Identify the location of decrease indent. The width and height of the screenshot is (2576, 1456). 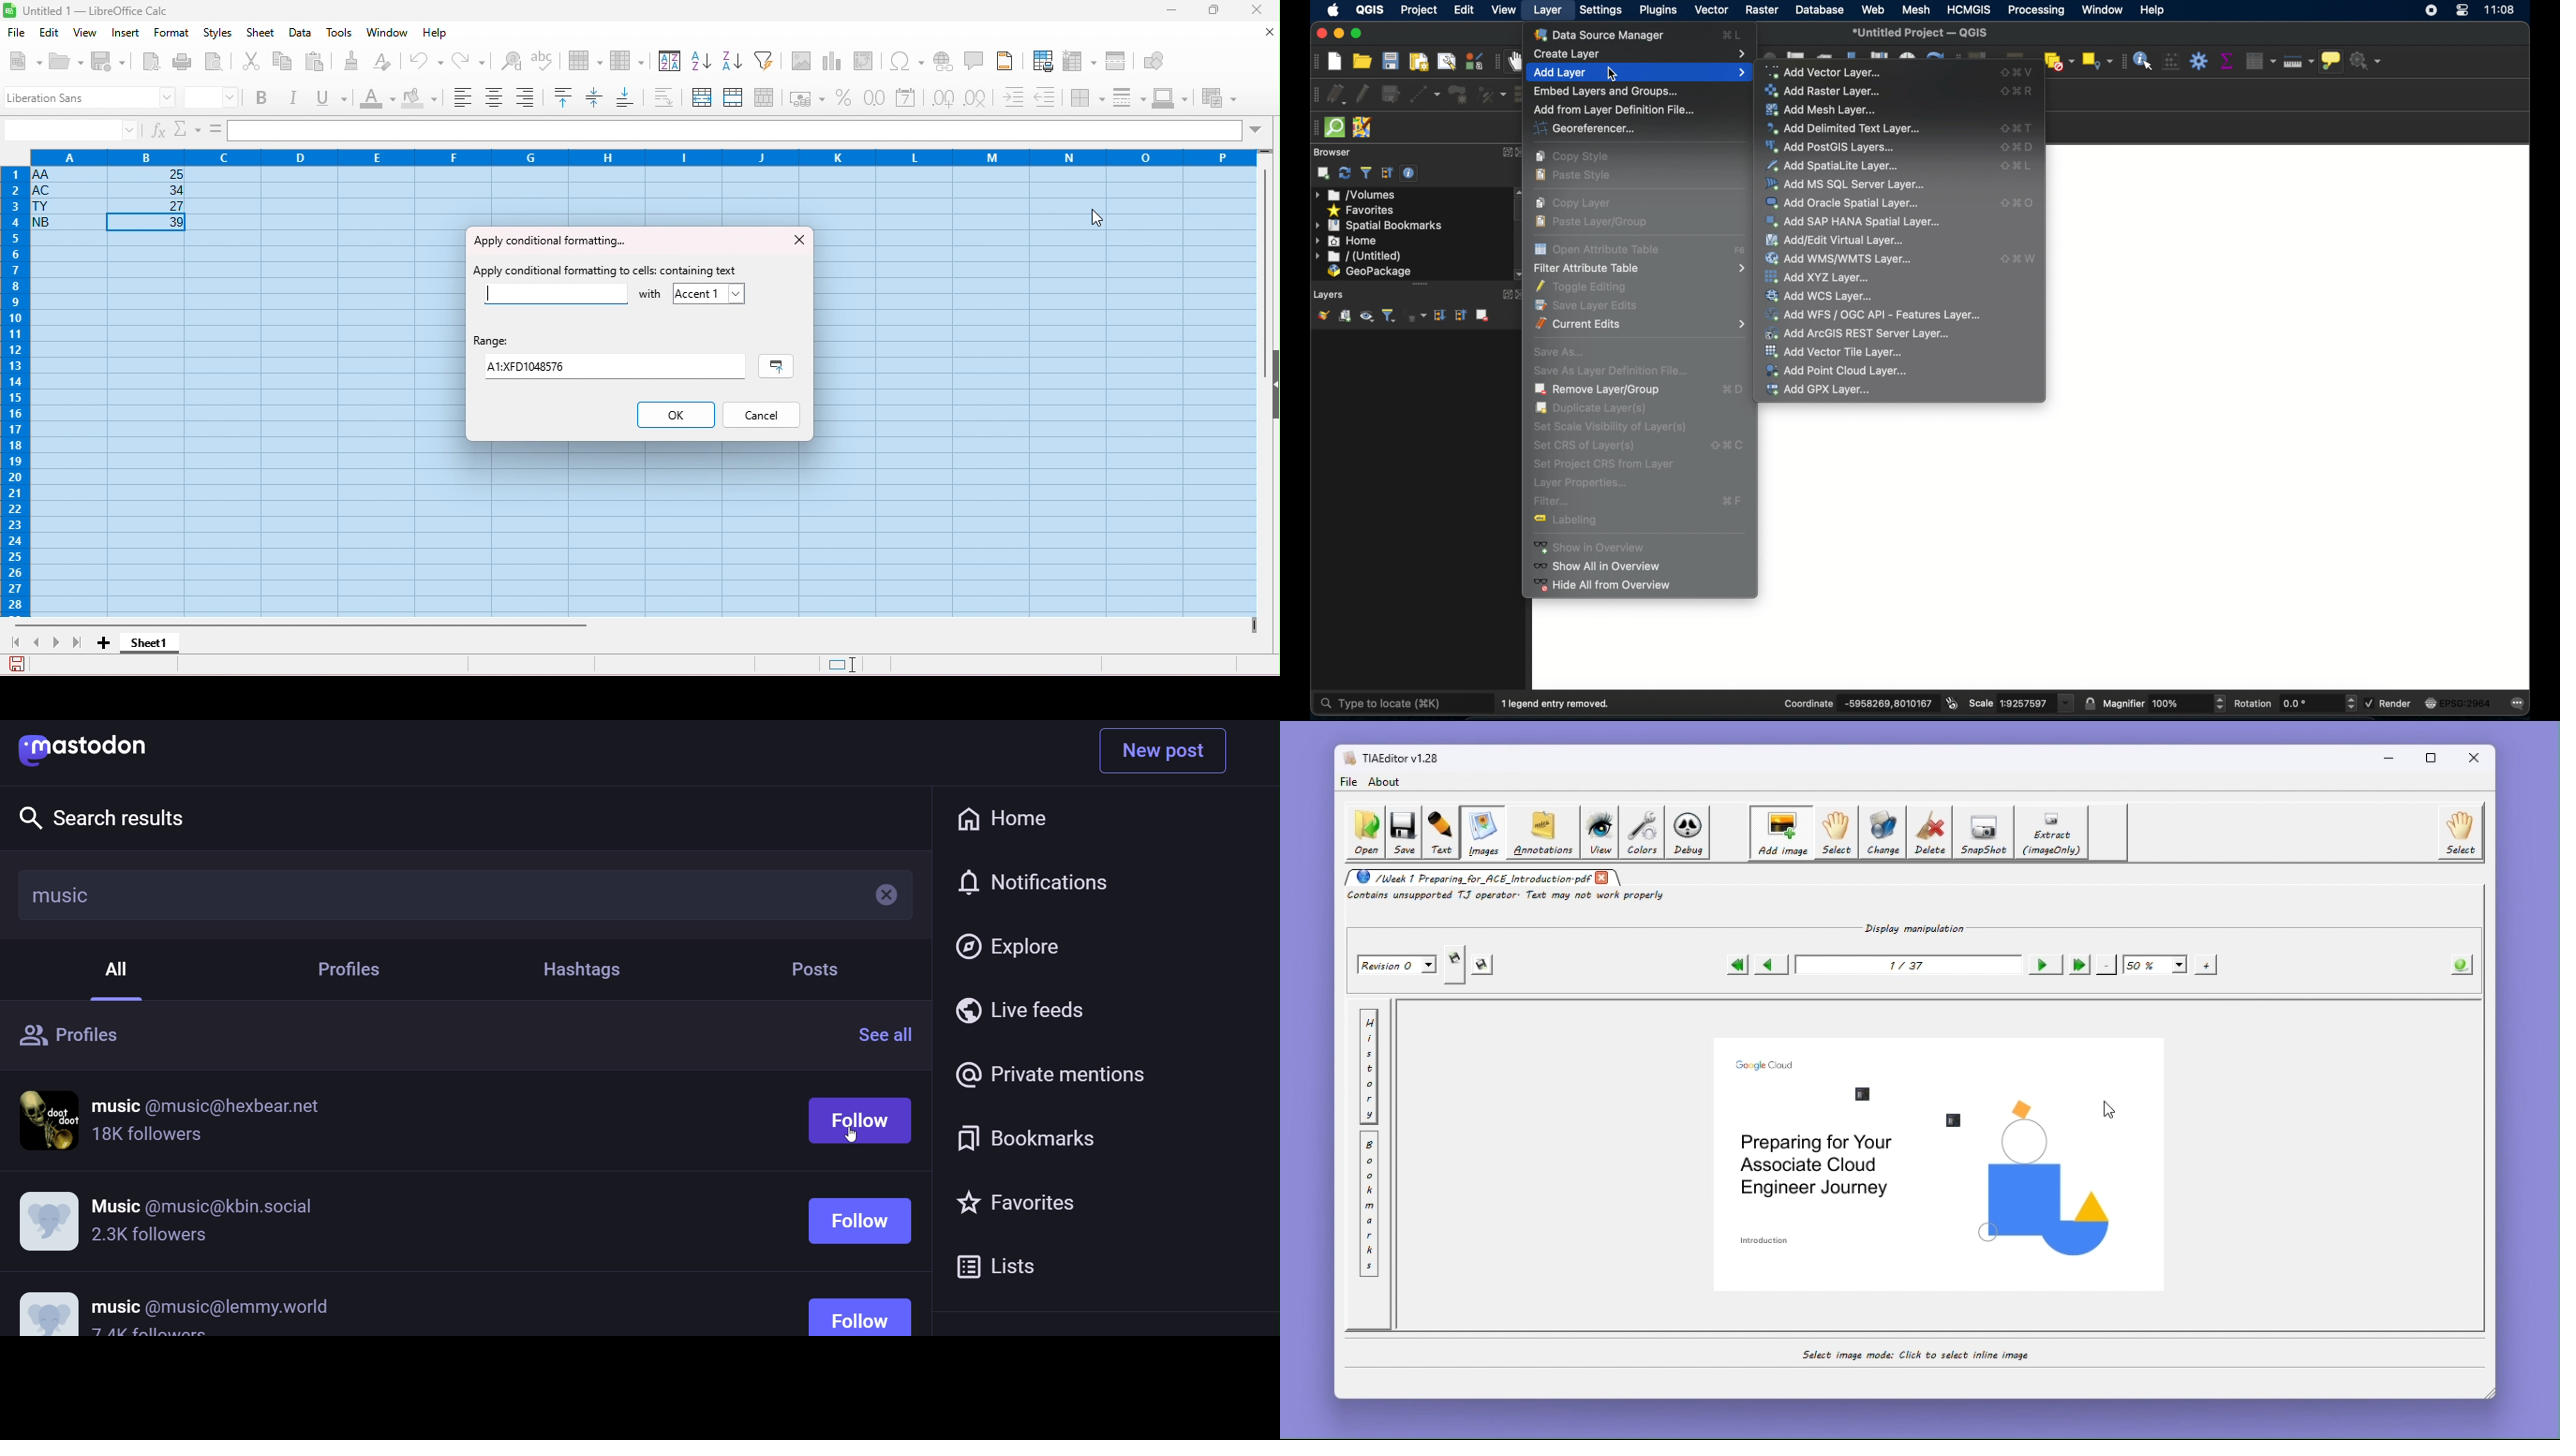
(1045, 97).